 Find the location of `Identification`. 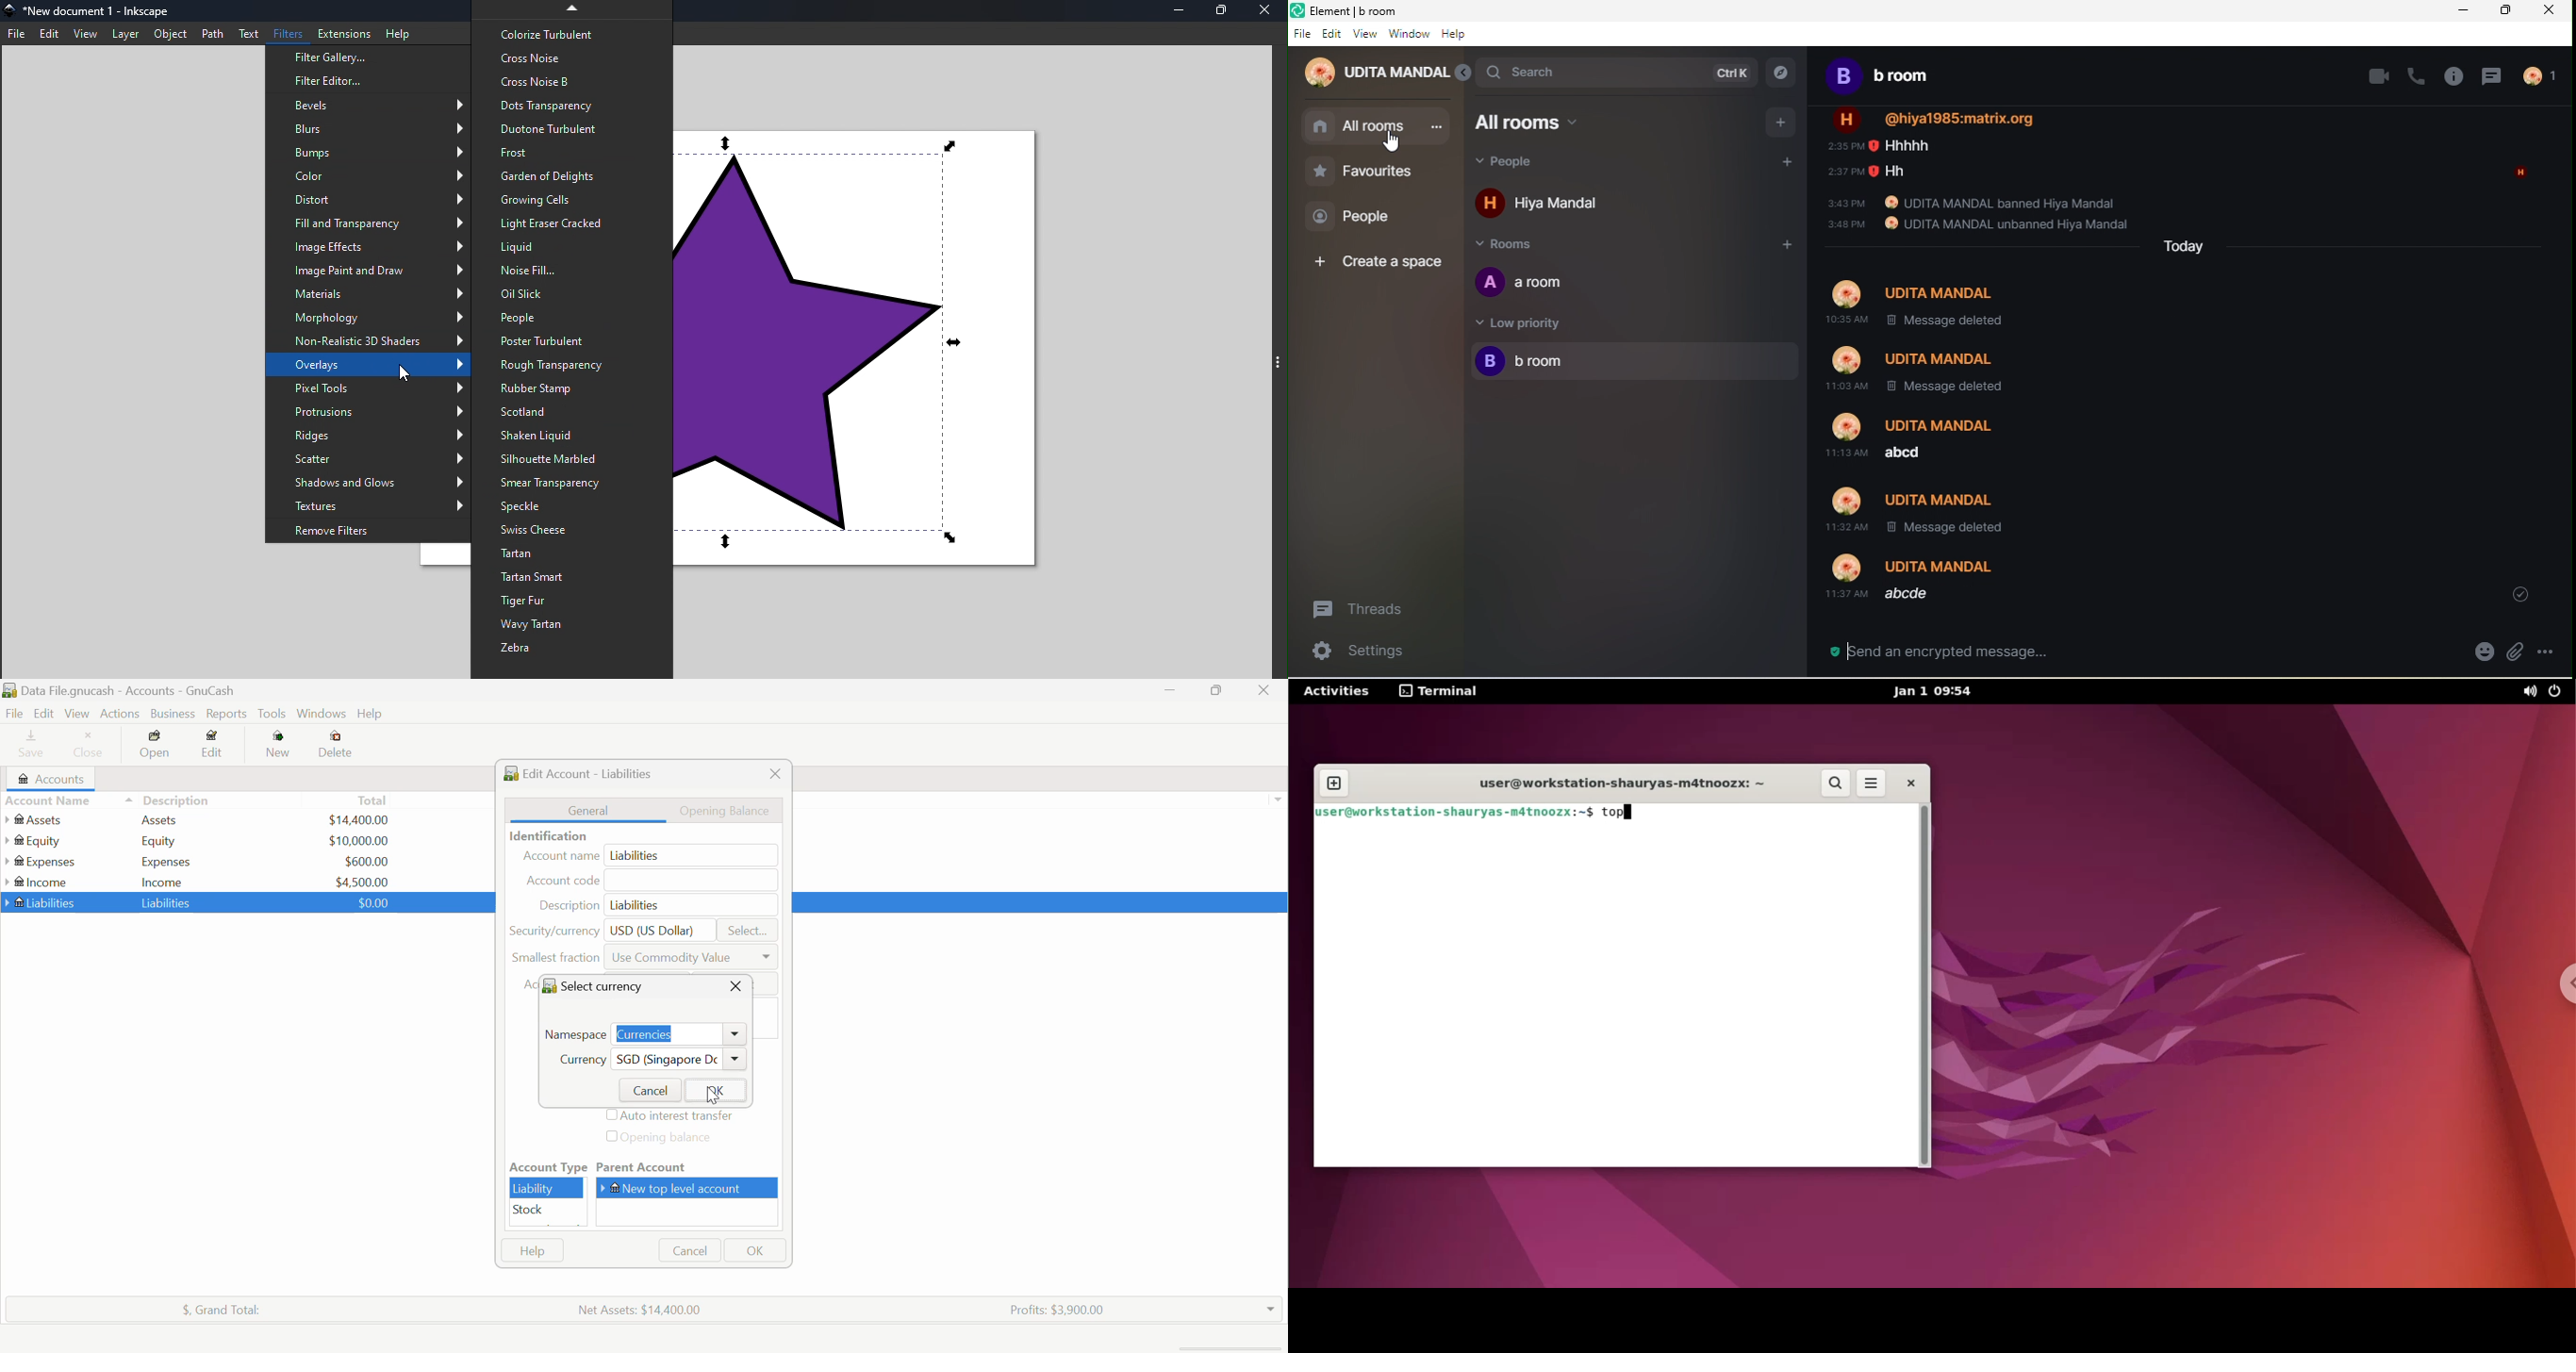

Identification is located at coordinates (545, 836).